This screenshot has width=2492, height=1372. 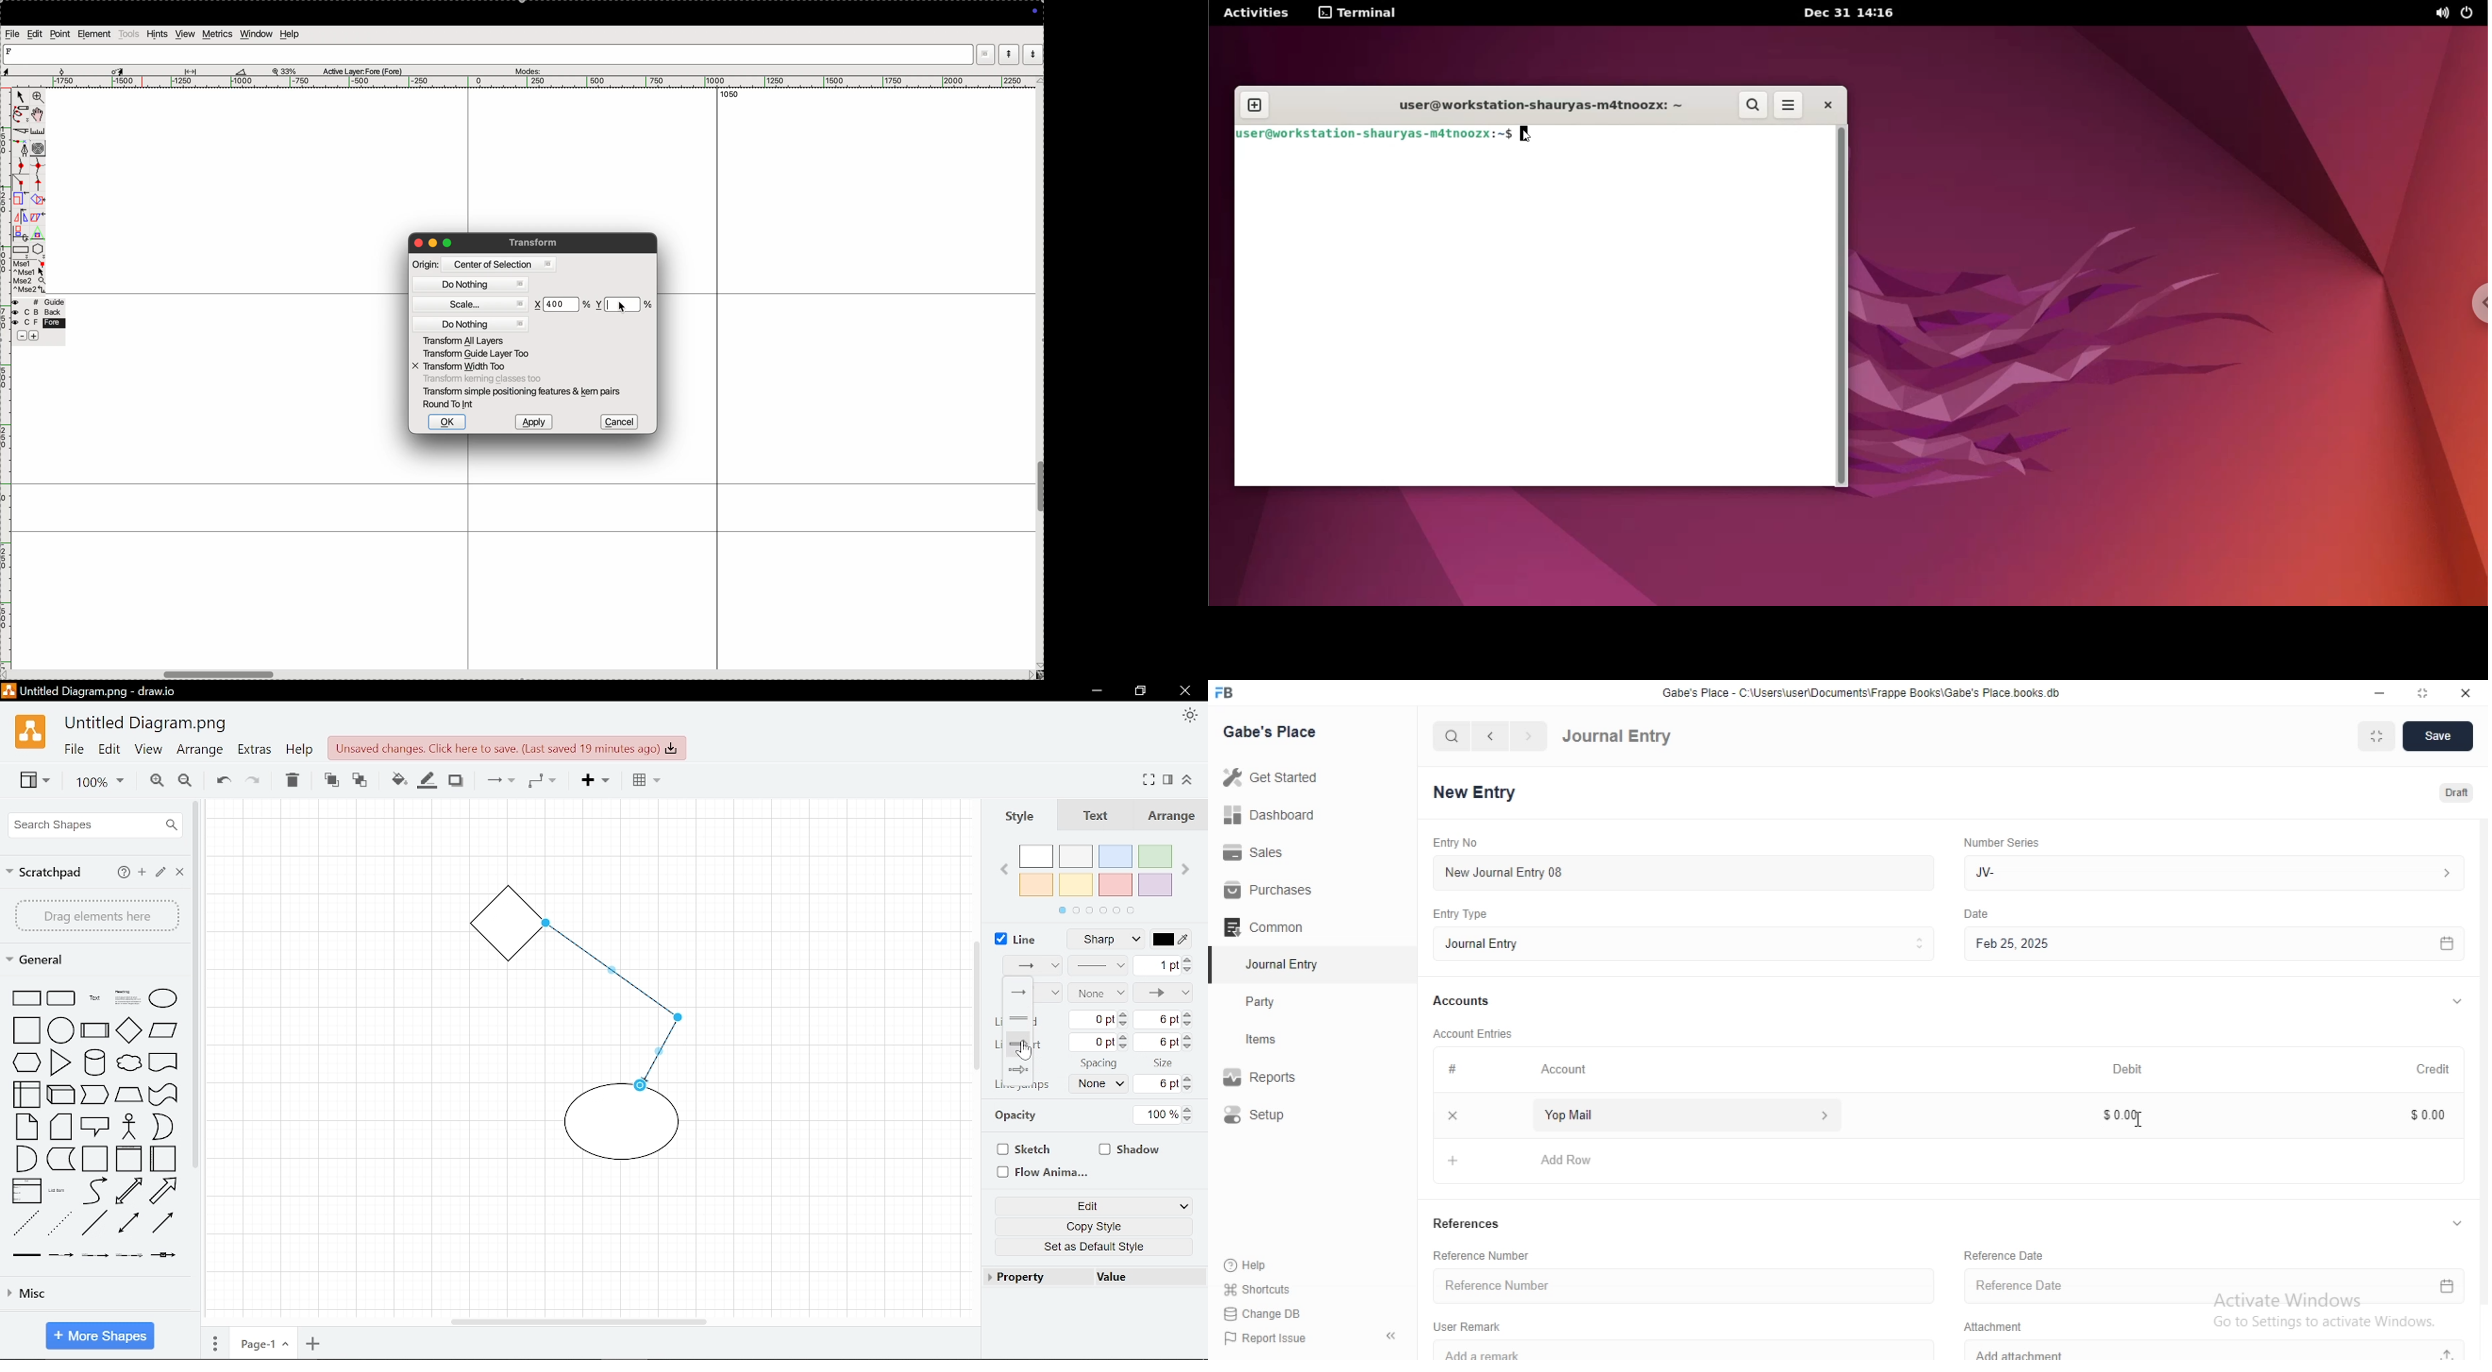 I want to click on Entry No, so click(x=1453, y=841).